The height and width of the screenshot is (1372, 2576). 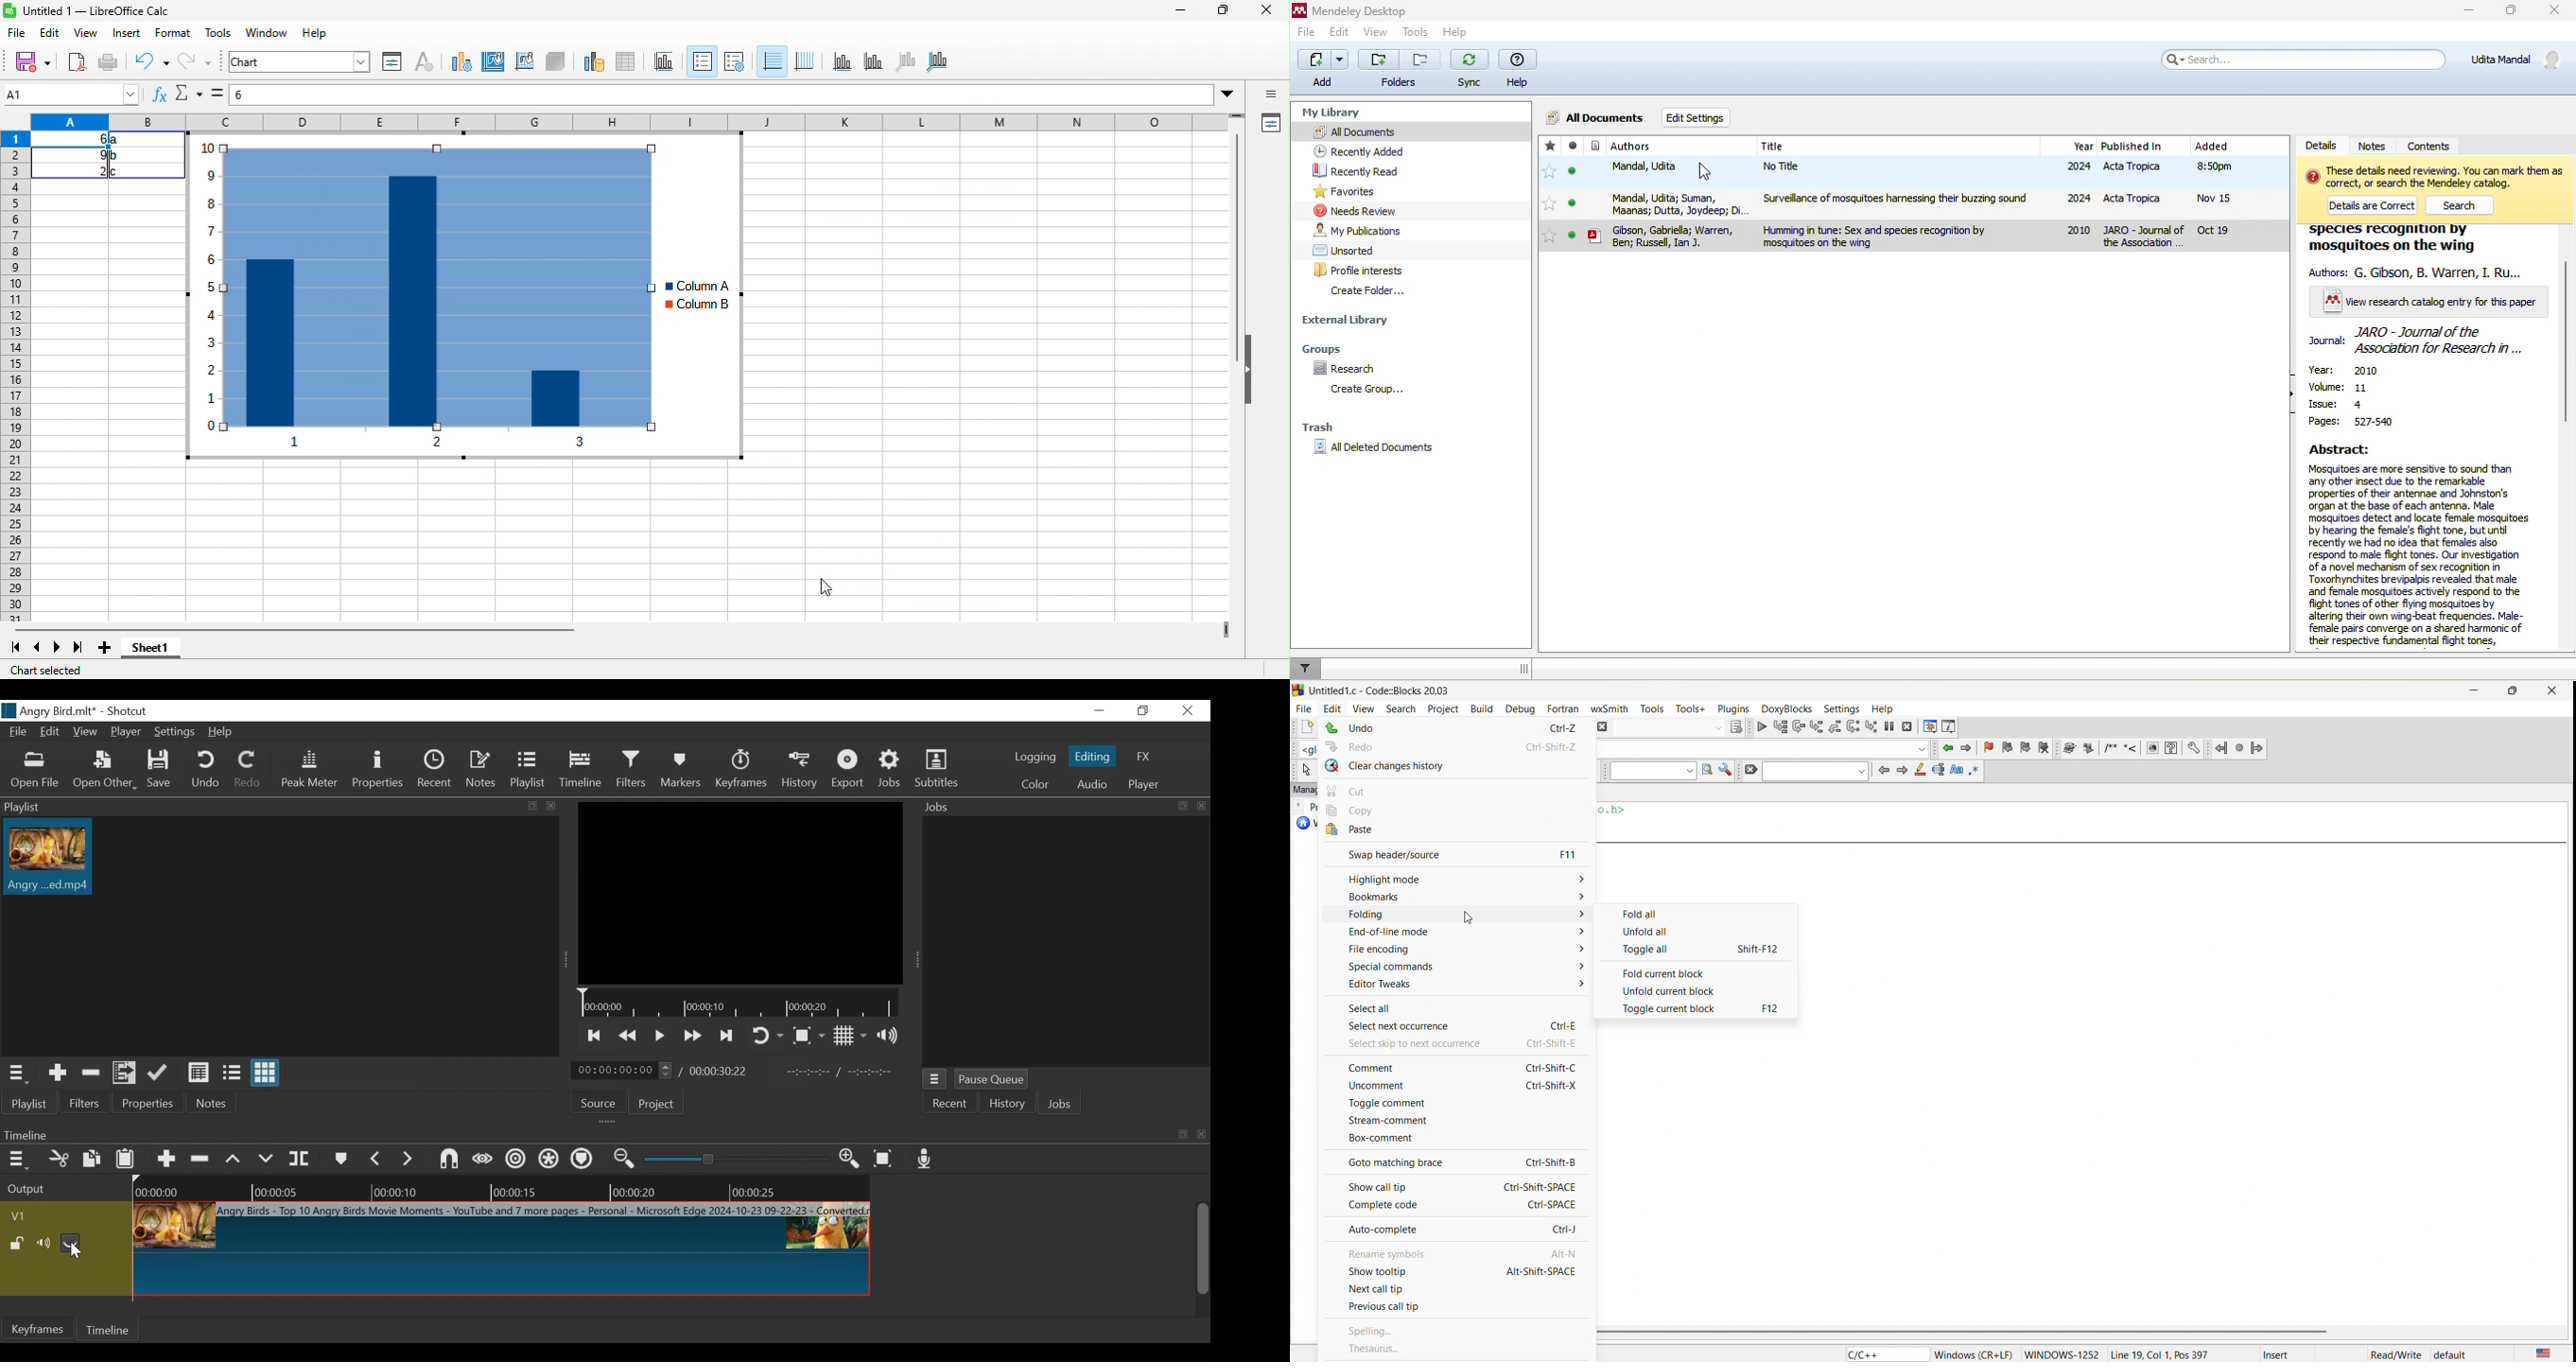 I want to click on title, so click(x=1900, y=146).